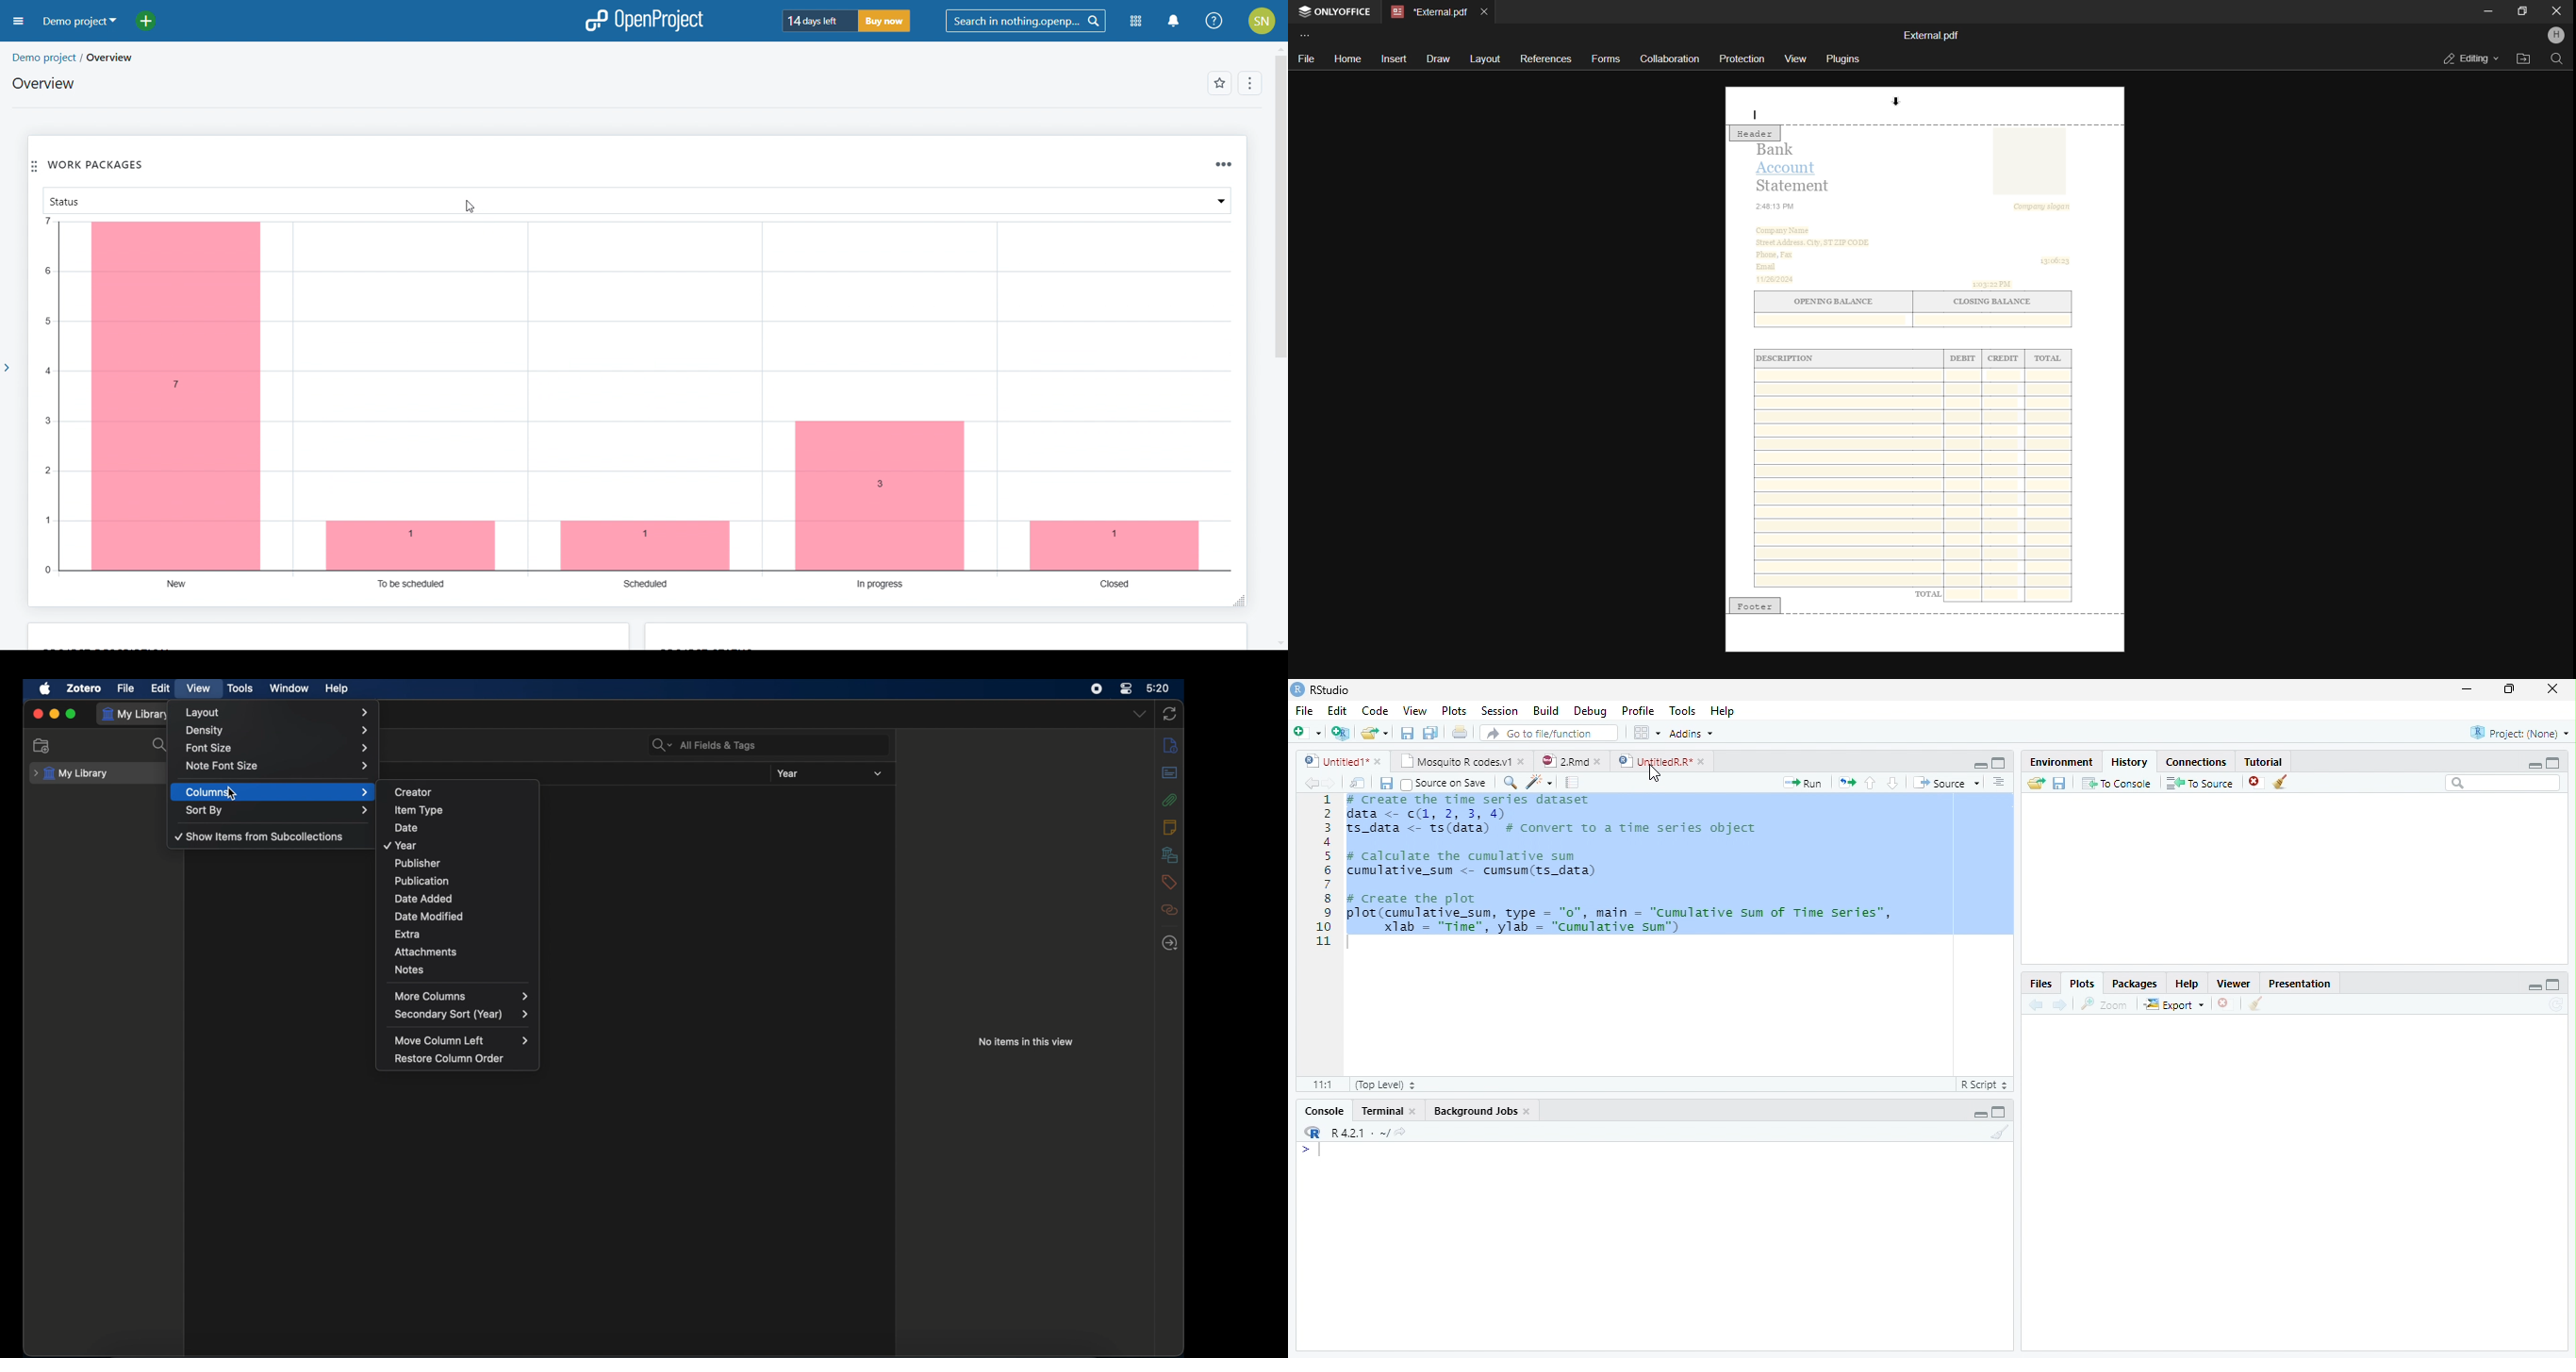 The image size is (2576, 1372). What do you see at coordinates (2232, 985) in the screenshot?
I see `Viewer` at bounding box center [2232, 985].